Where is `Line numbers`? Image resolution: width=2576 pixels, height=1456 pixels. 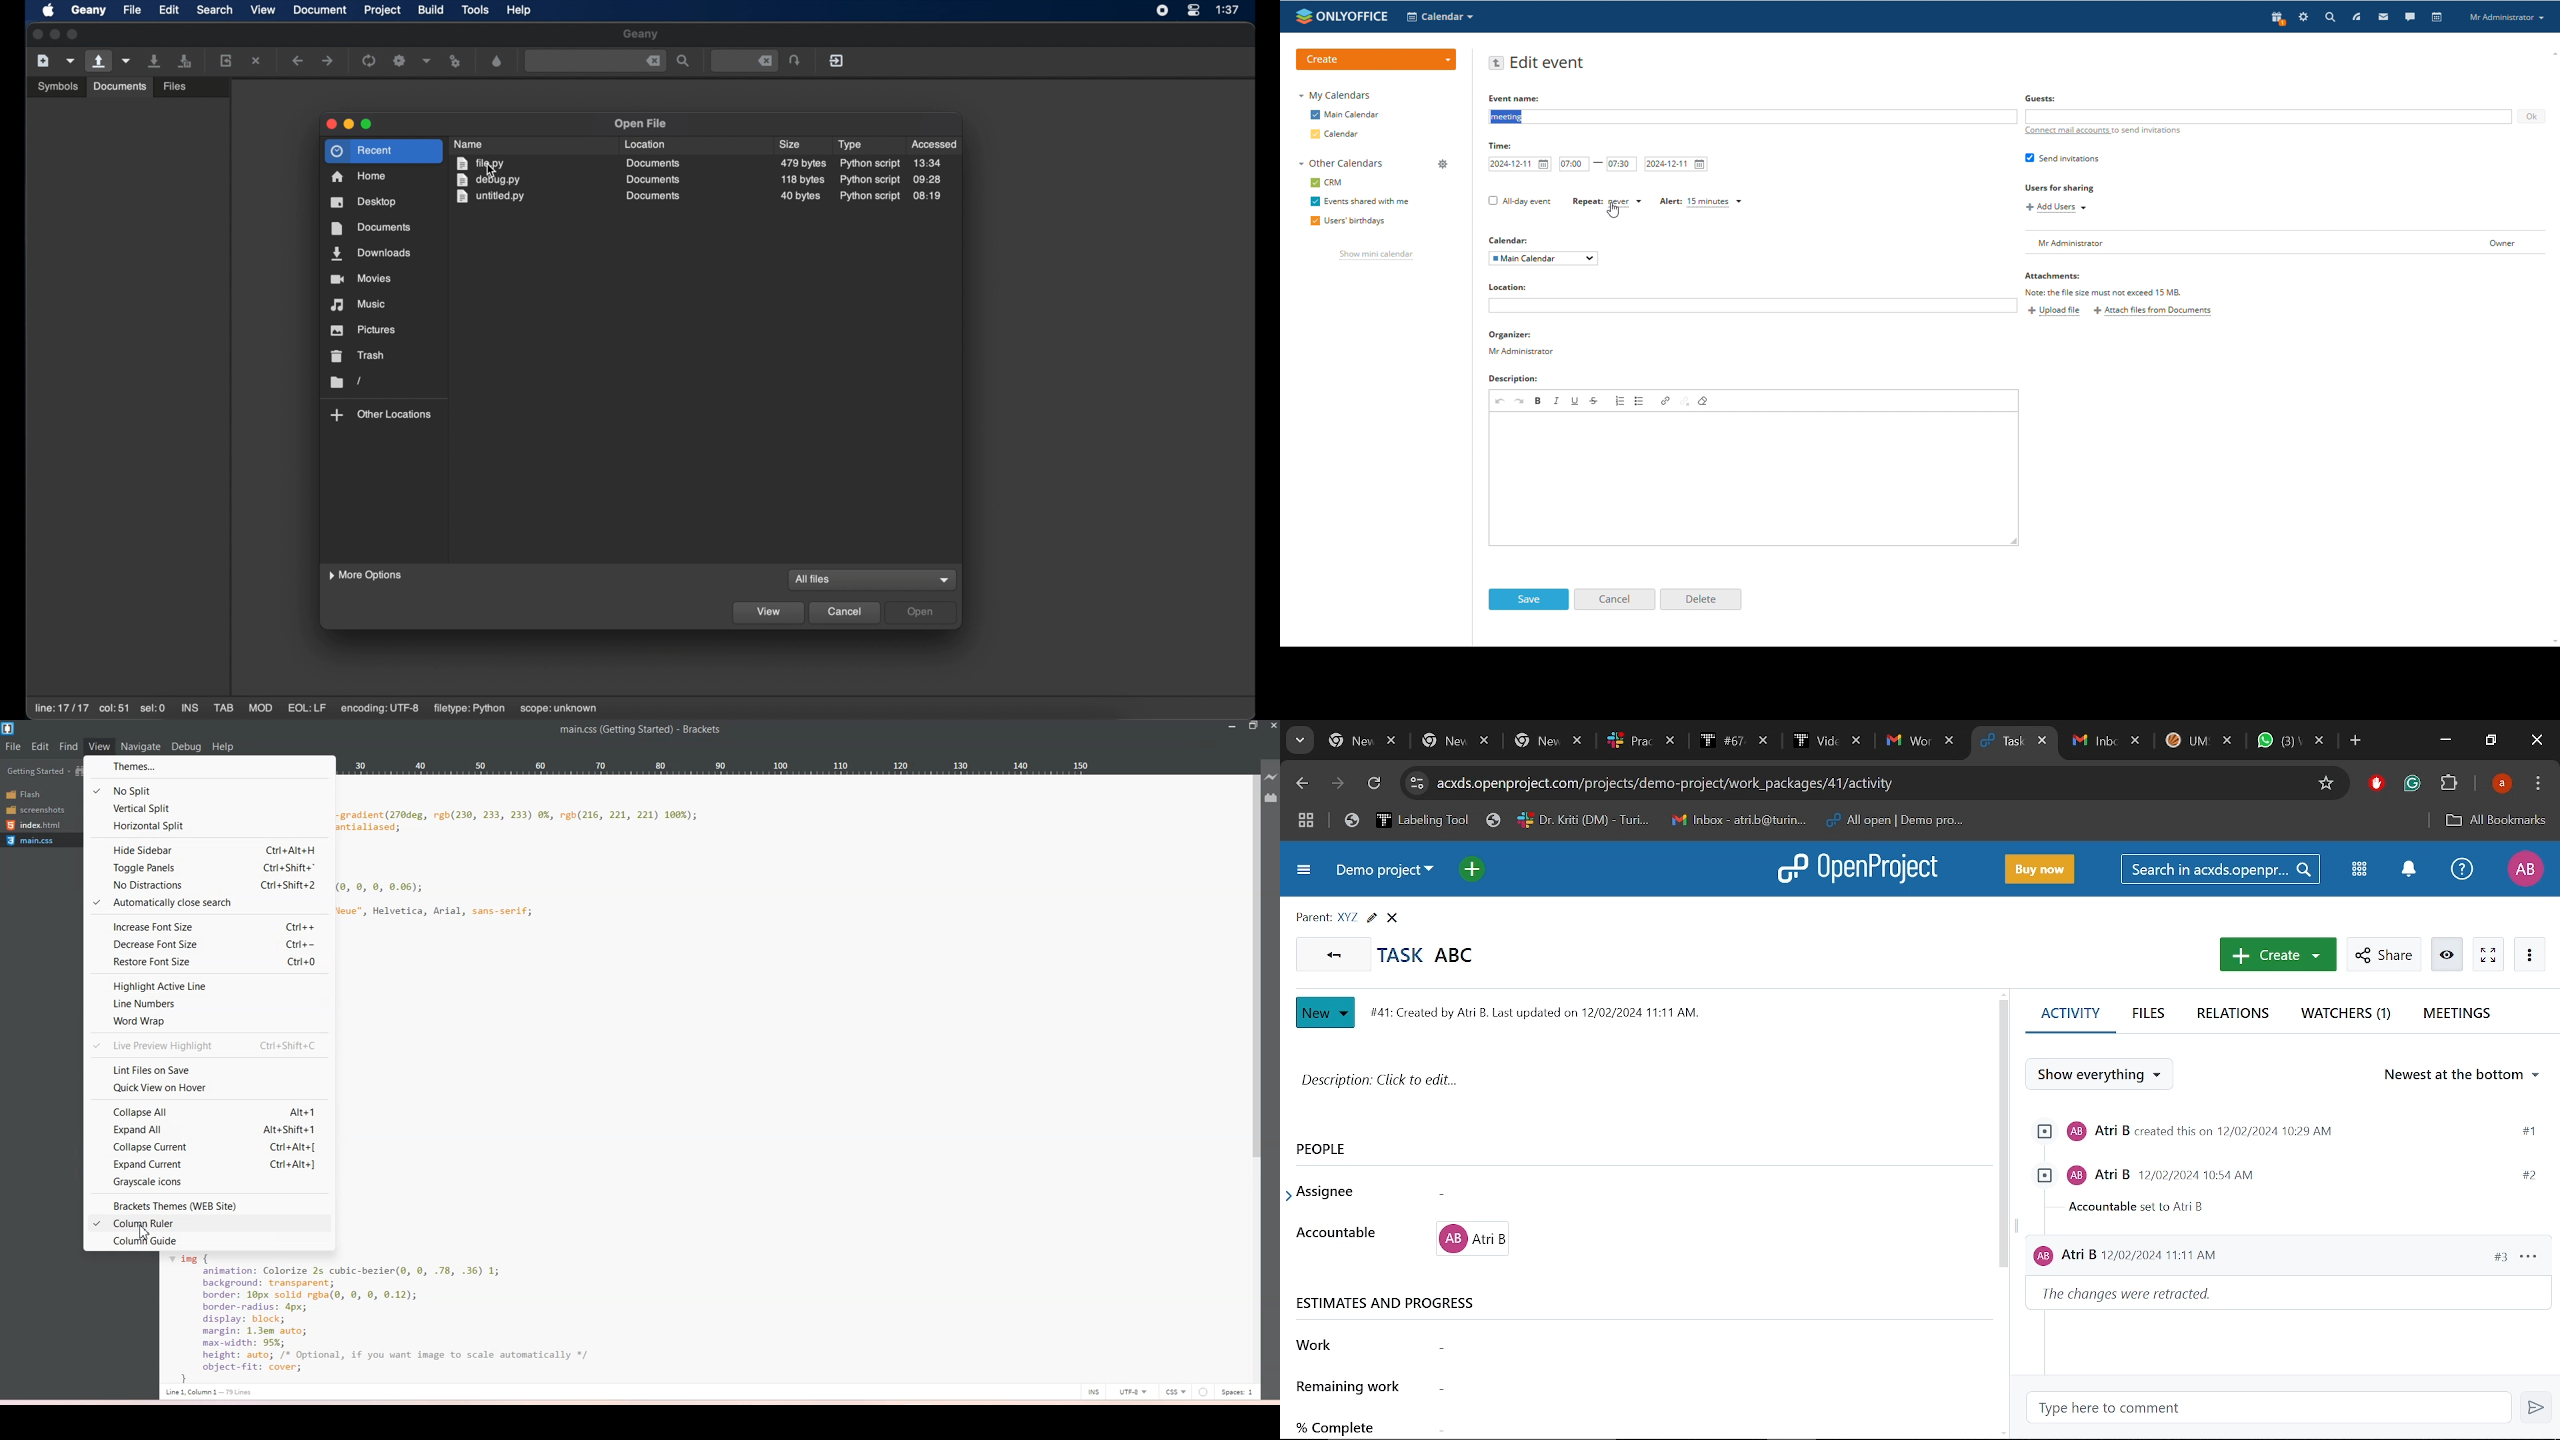
Line numbers is located at coordinates (209, 1003).